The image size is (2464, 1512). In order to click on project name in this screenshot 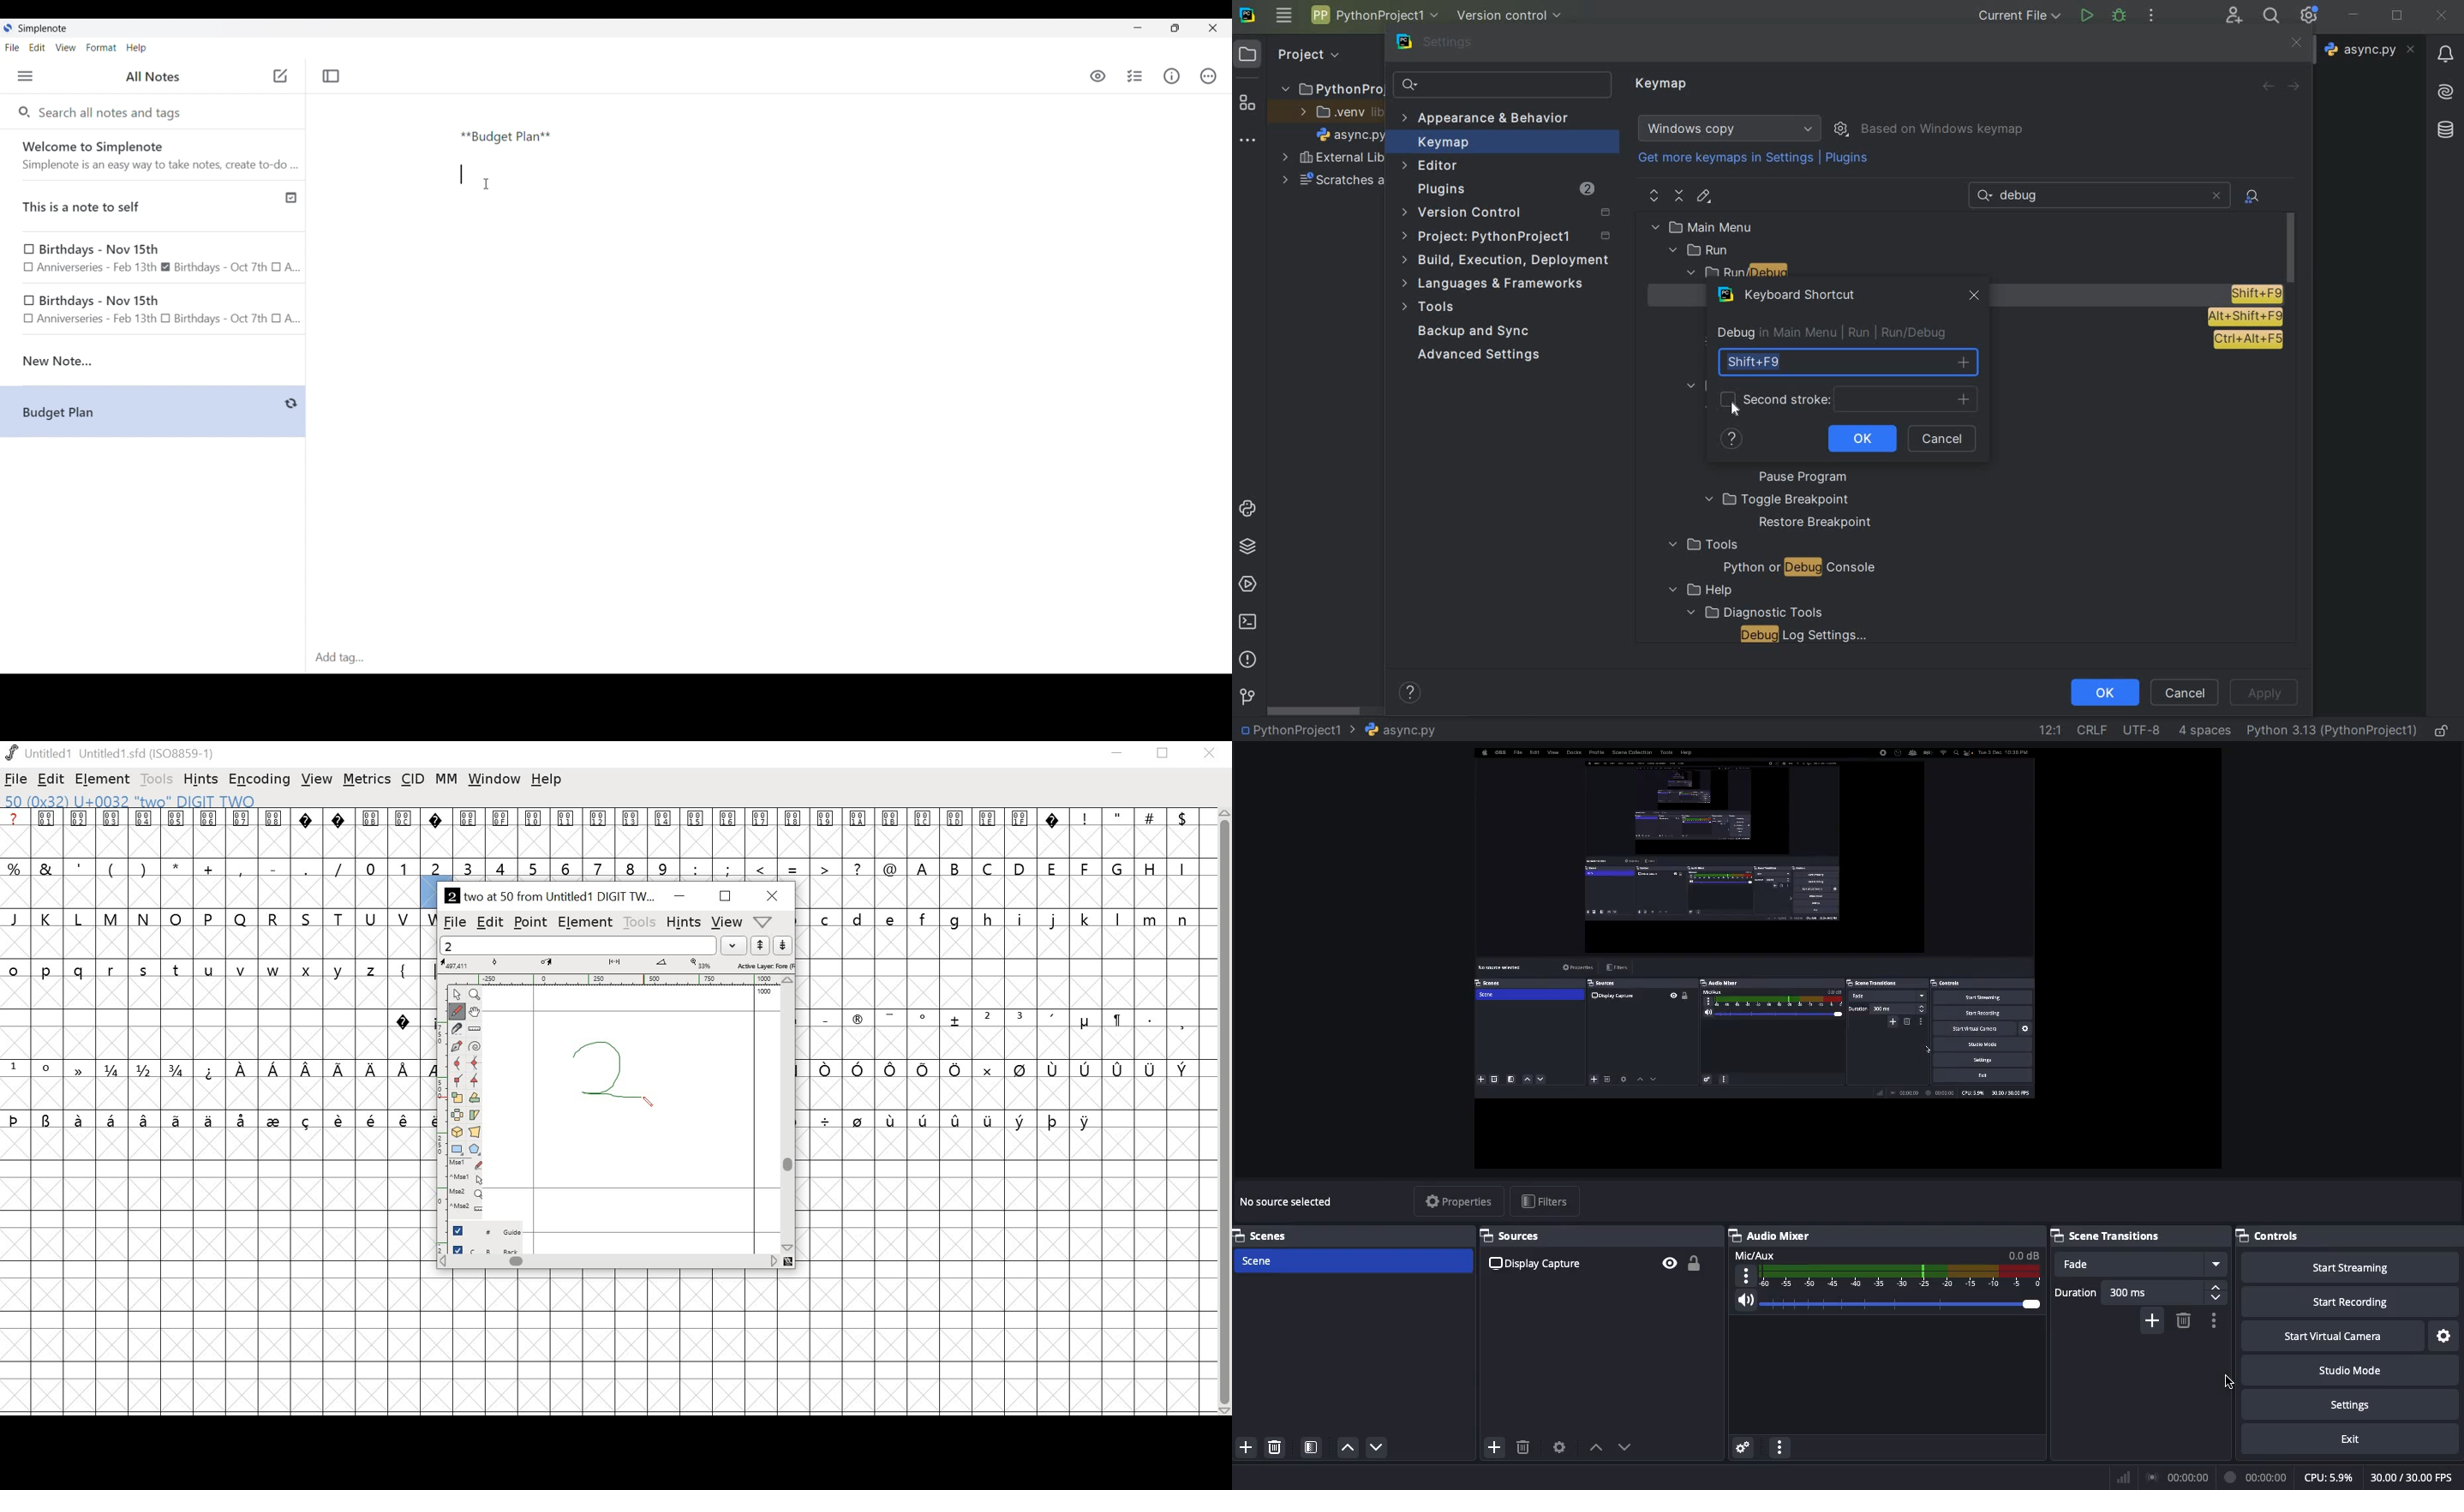, I will do `click(1330, 86)`.